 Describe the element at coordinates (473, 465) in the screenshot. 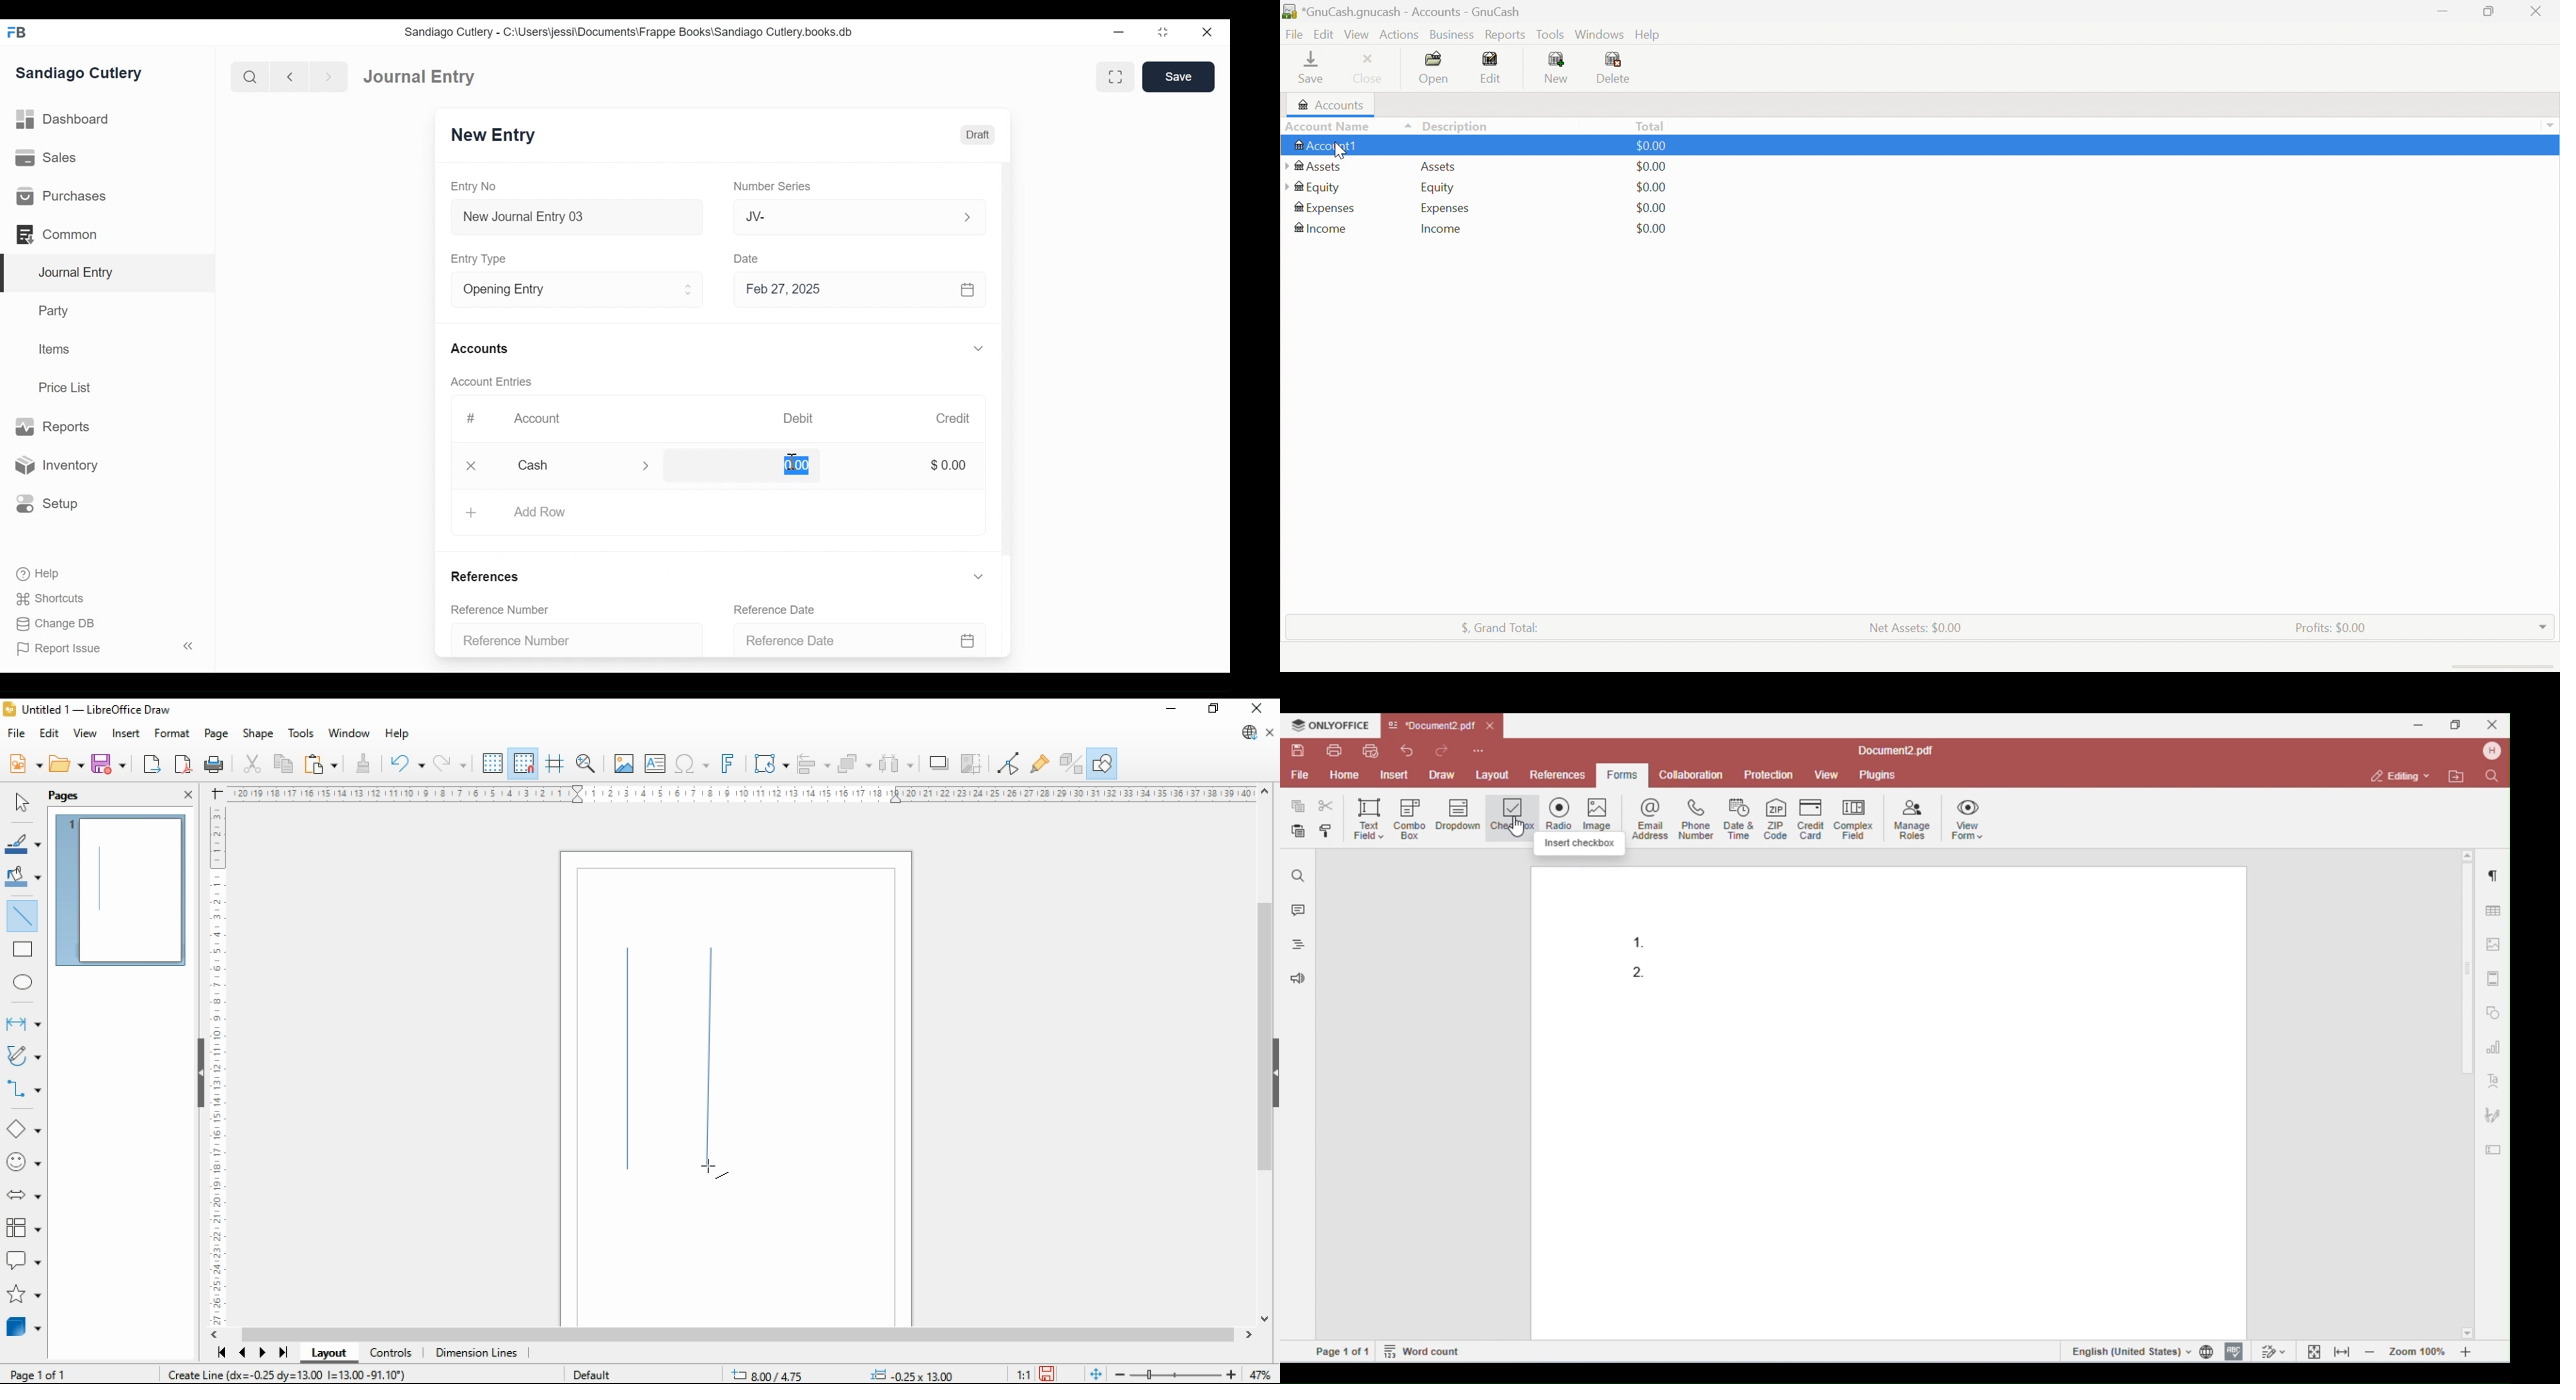

I see `Close` at that location.